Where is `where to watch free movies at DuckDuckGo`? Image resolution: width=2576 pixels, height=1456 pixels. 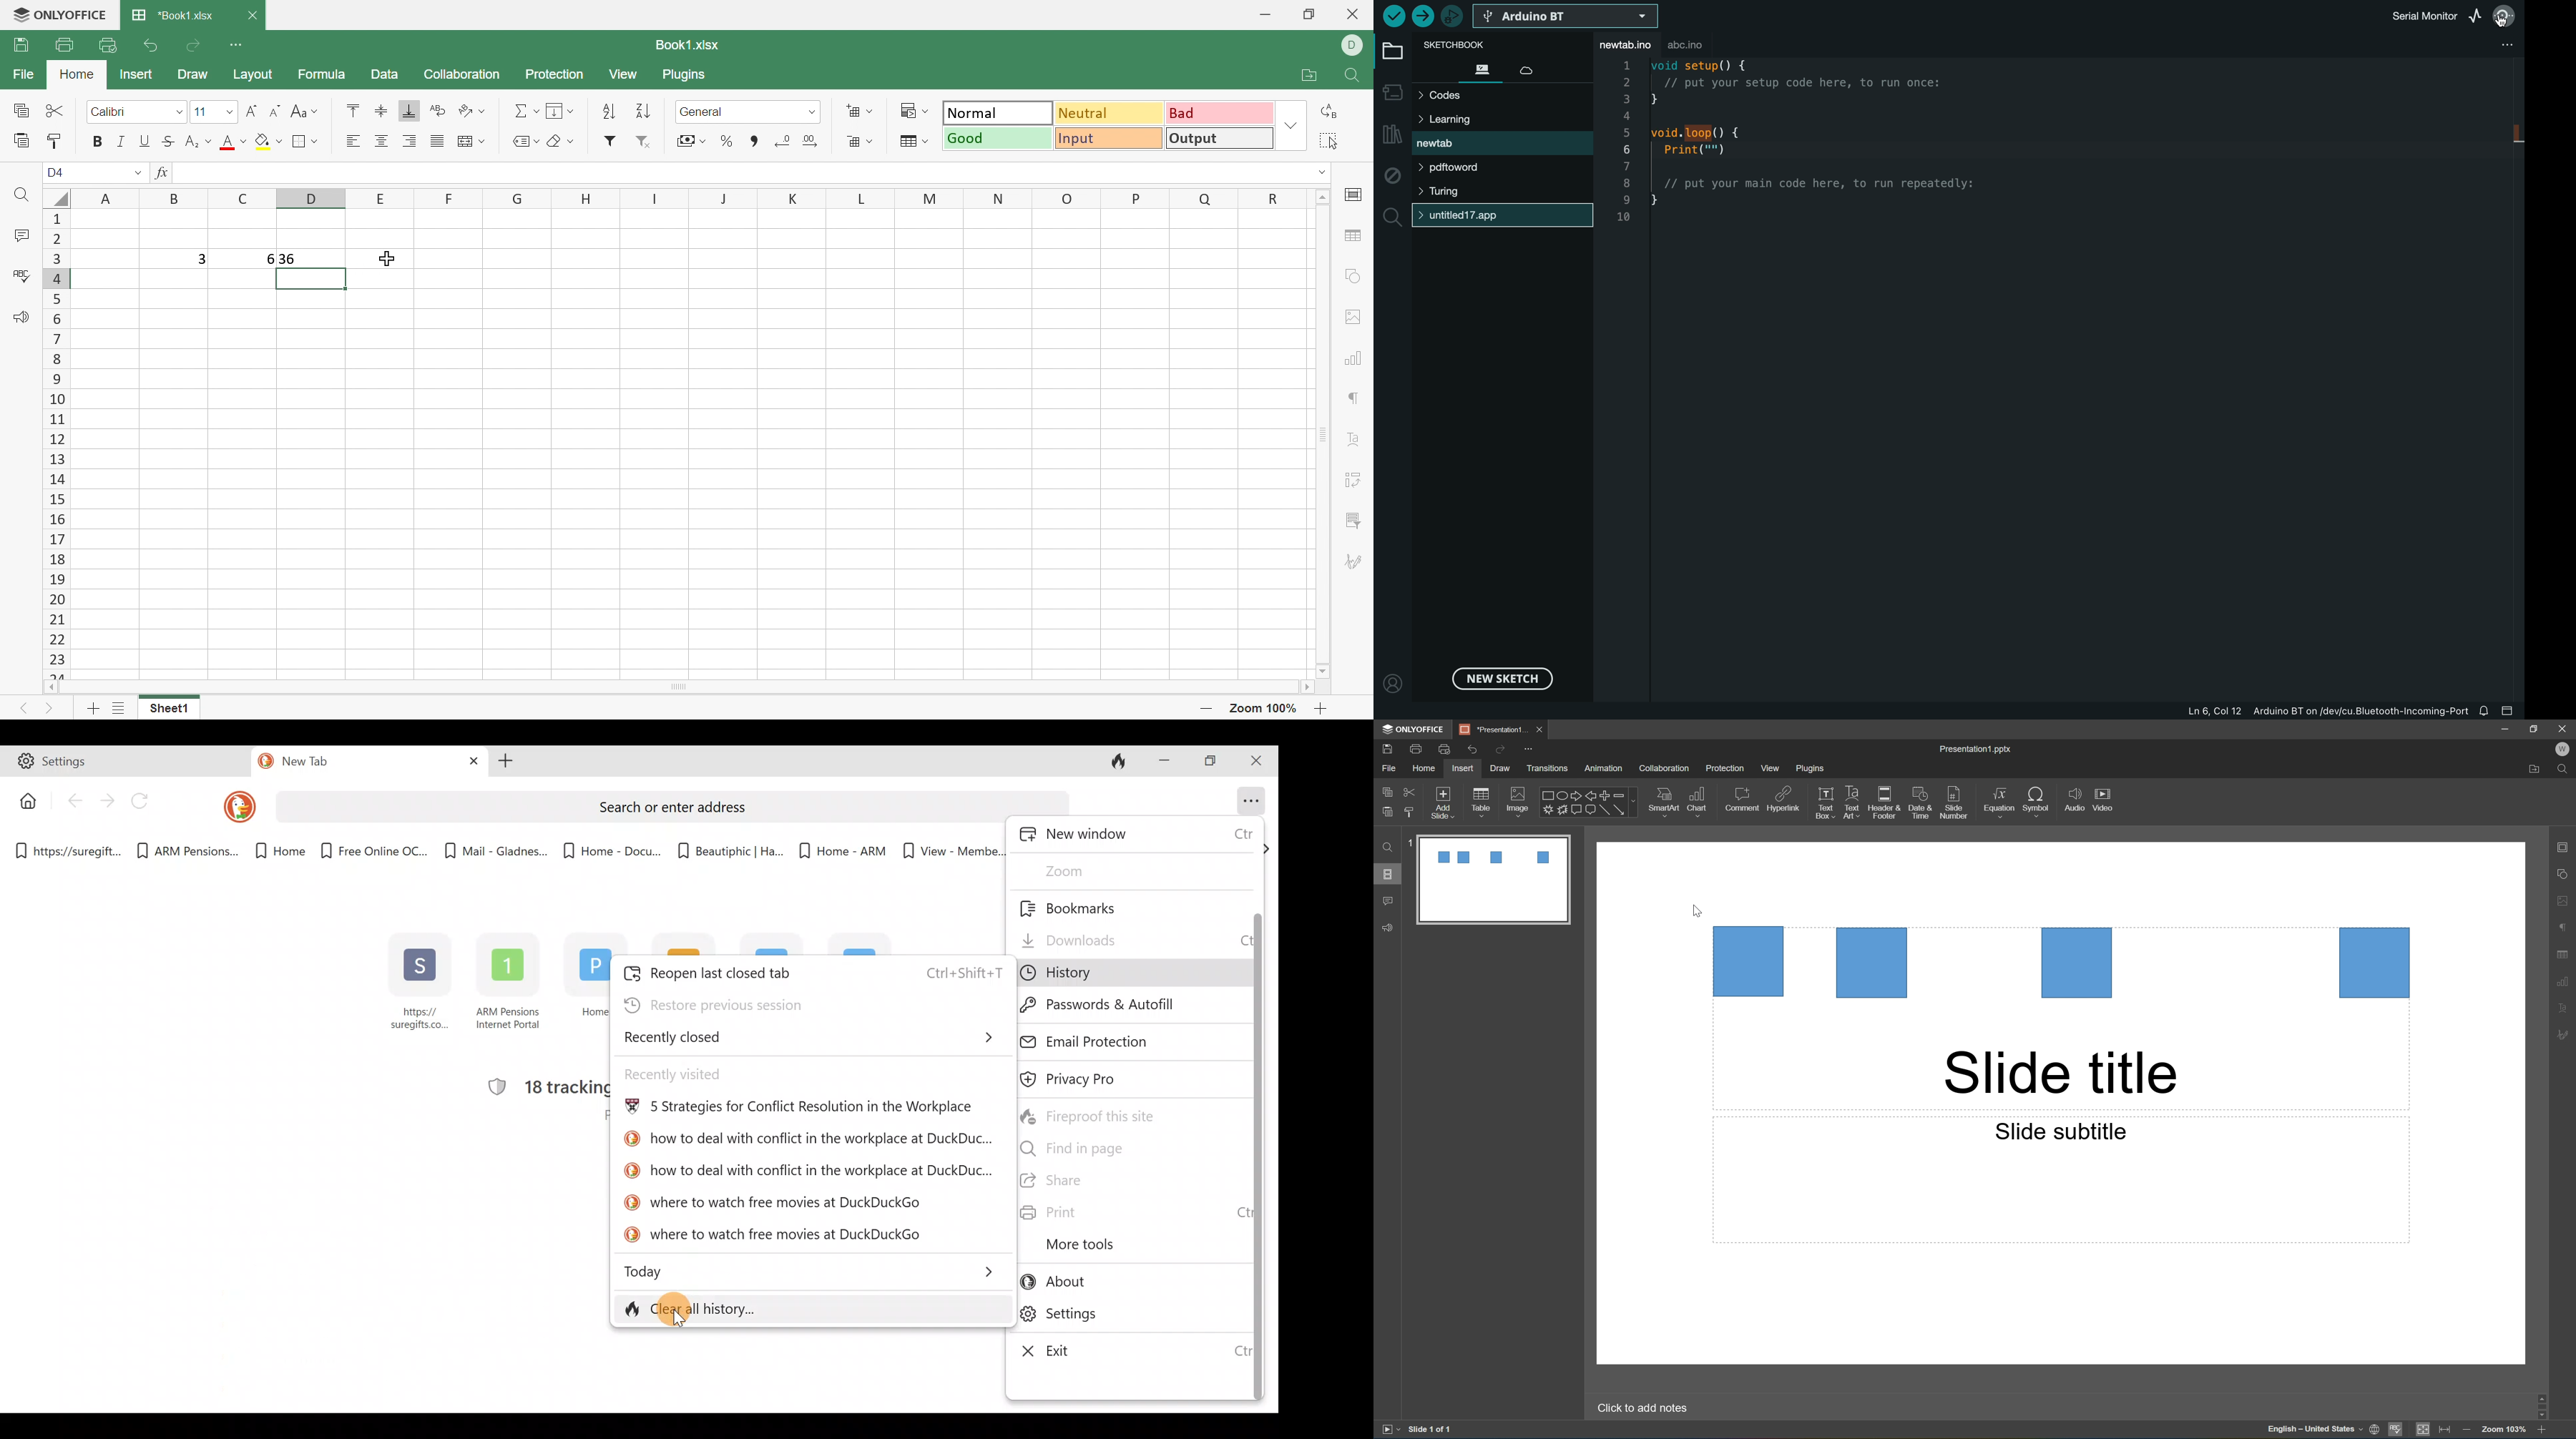
where to watch free movies at DuckDuckGo is located at coordinates (775, 1236).